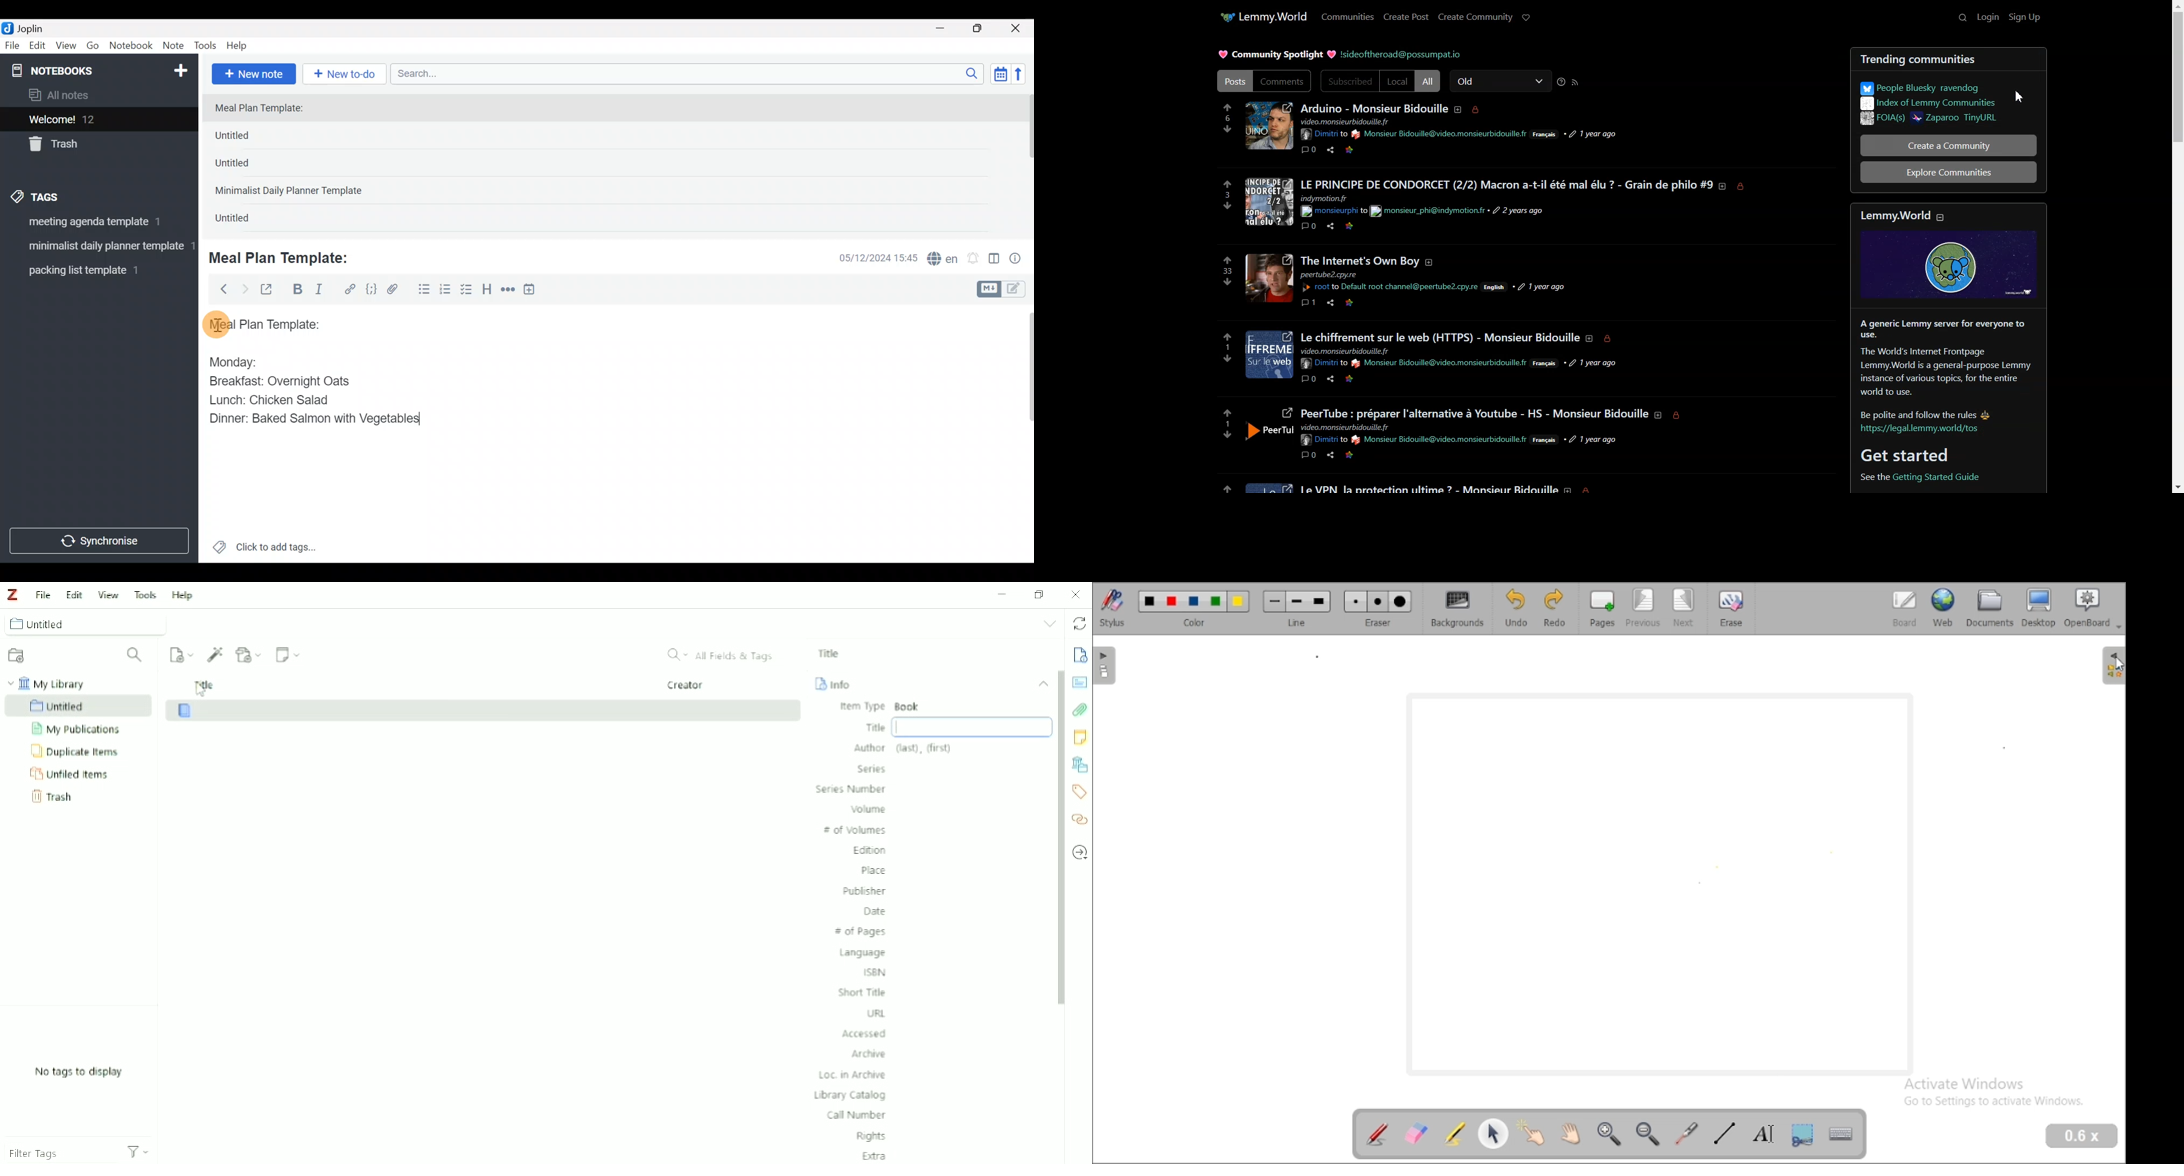 The image size is (2184, 1176). What do you see at coordinates (488, 291) in the screenshot?
I see `Heading` at bounding box center [488, 291].